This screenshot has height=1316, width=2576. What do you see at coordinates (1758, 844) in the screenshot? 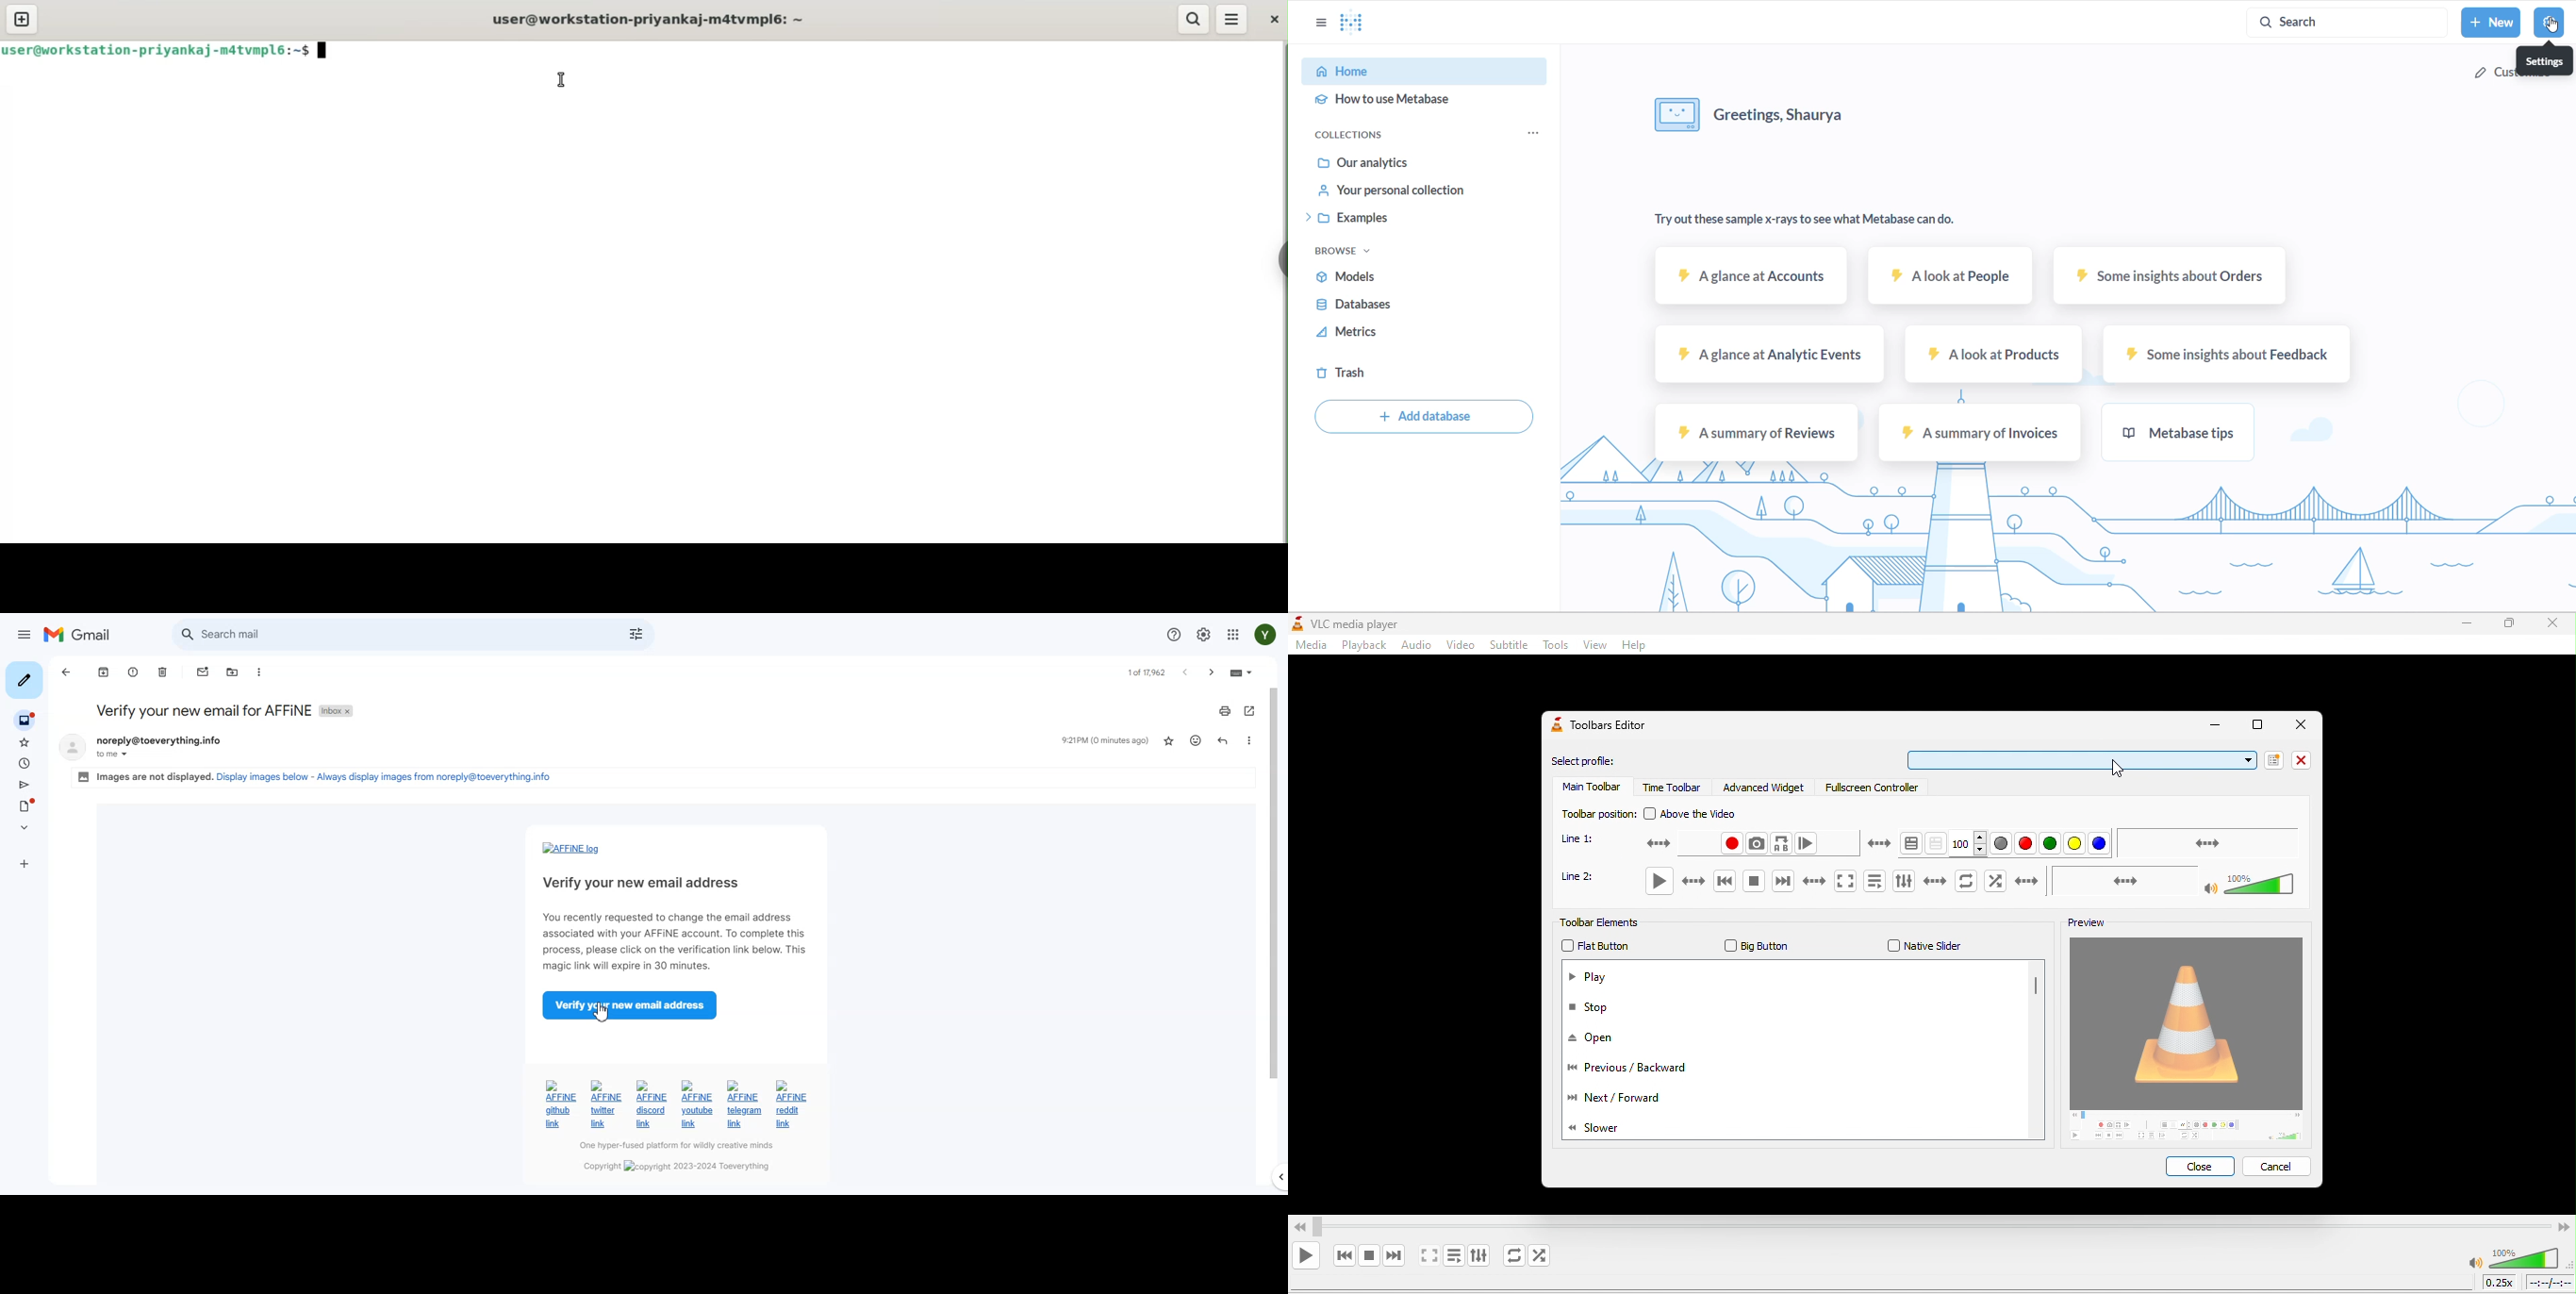
I see `take a snapshot` at bounding box center [1758, 844].